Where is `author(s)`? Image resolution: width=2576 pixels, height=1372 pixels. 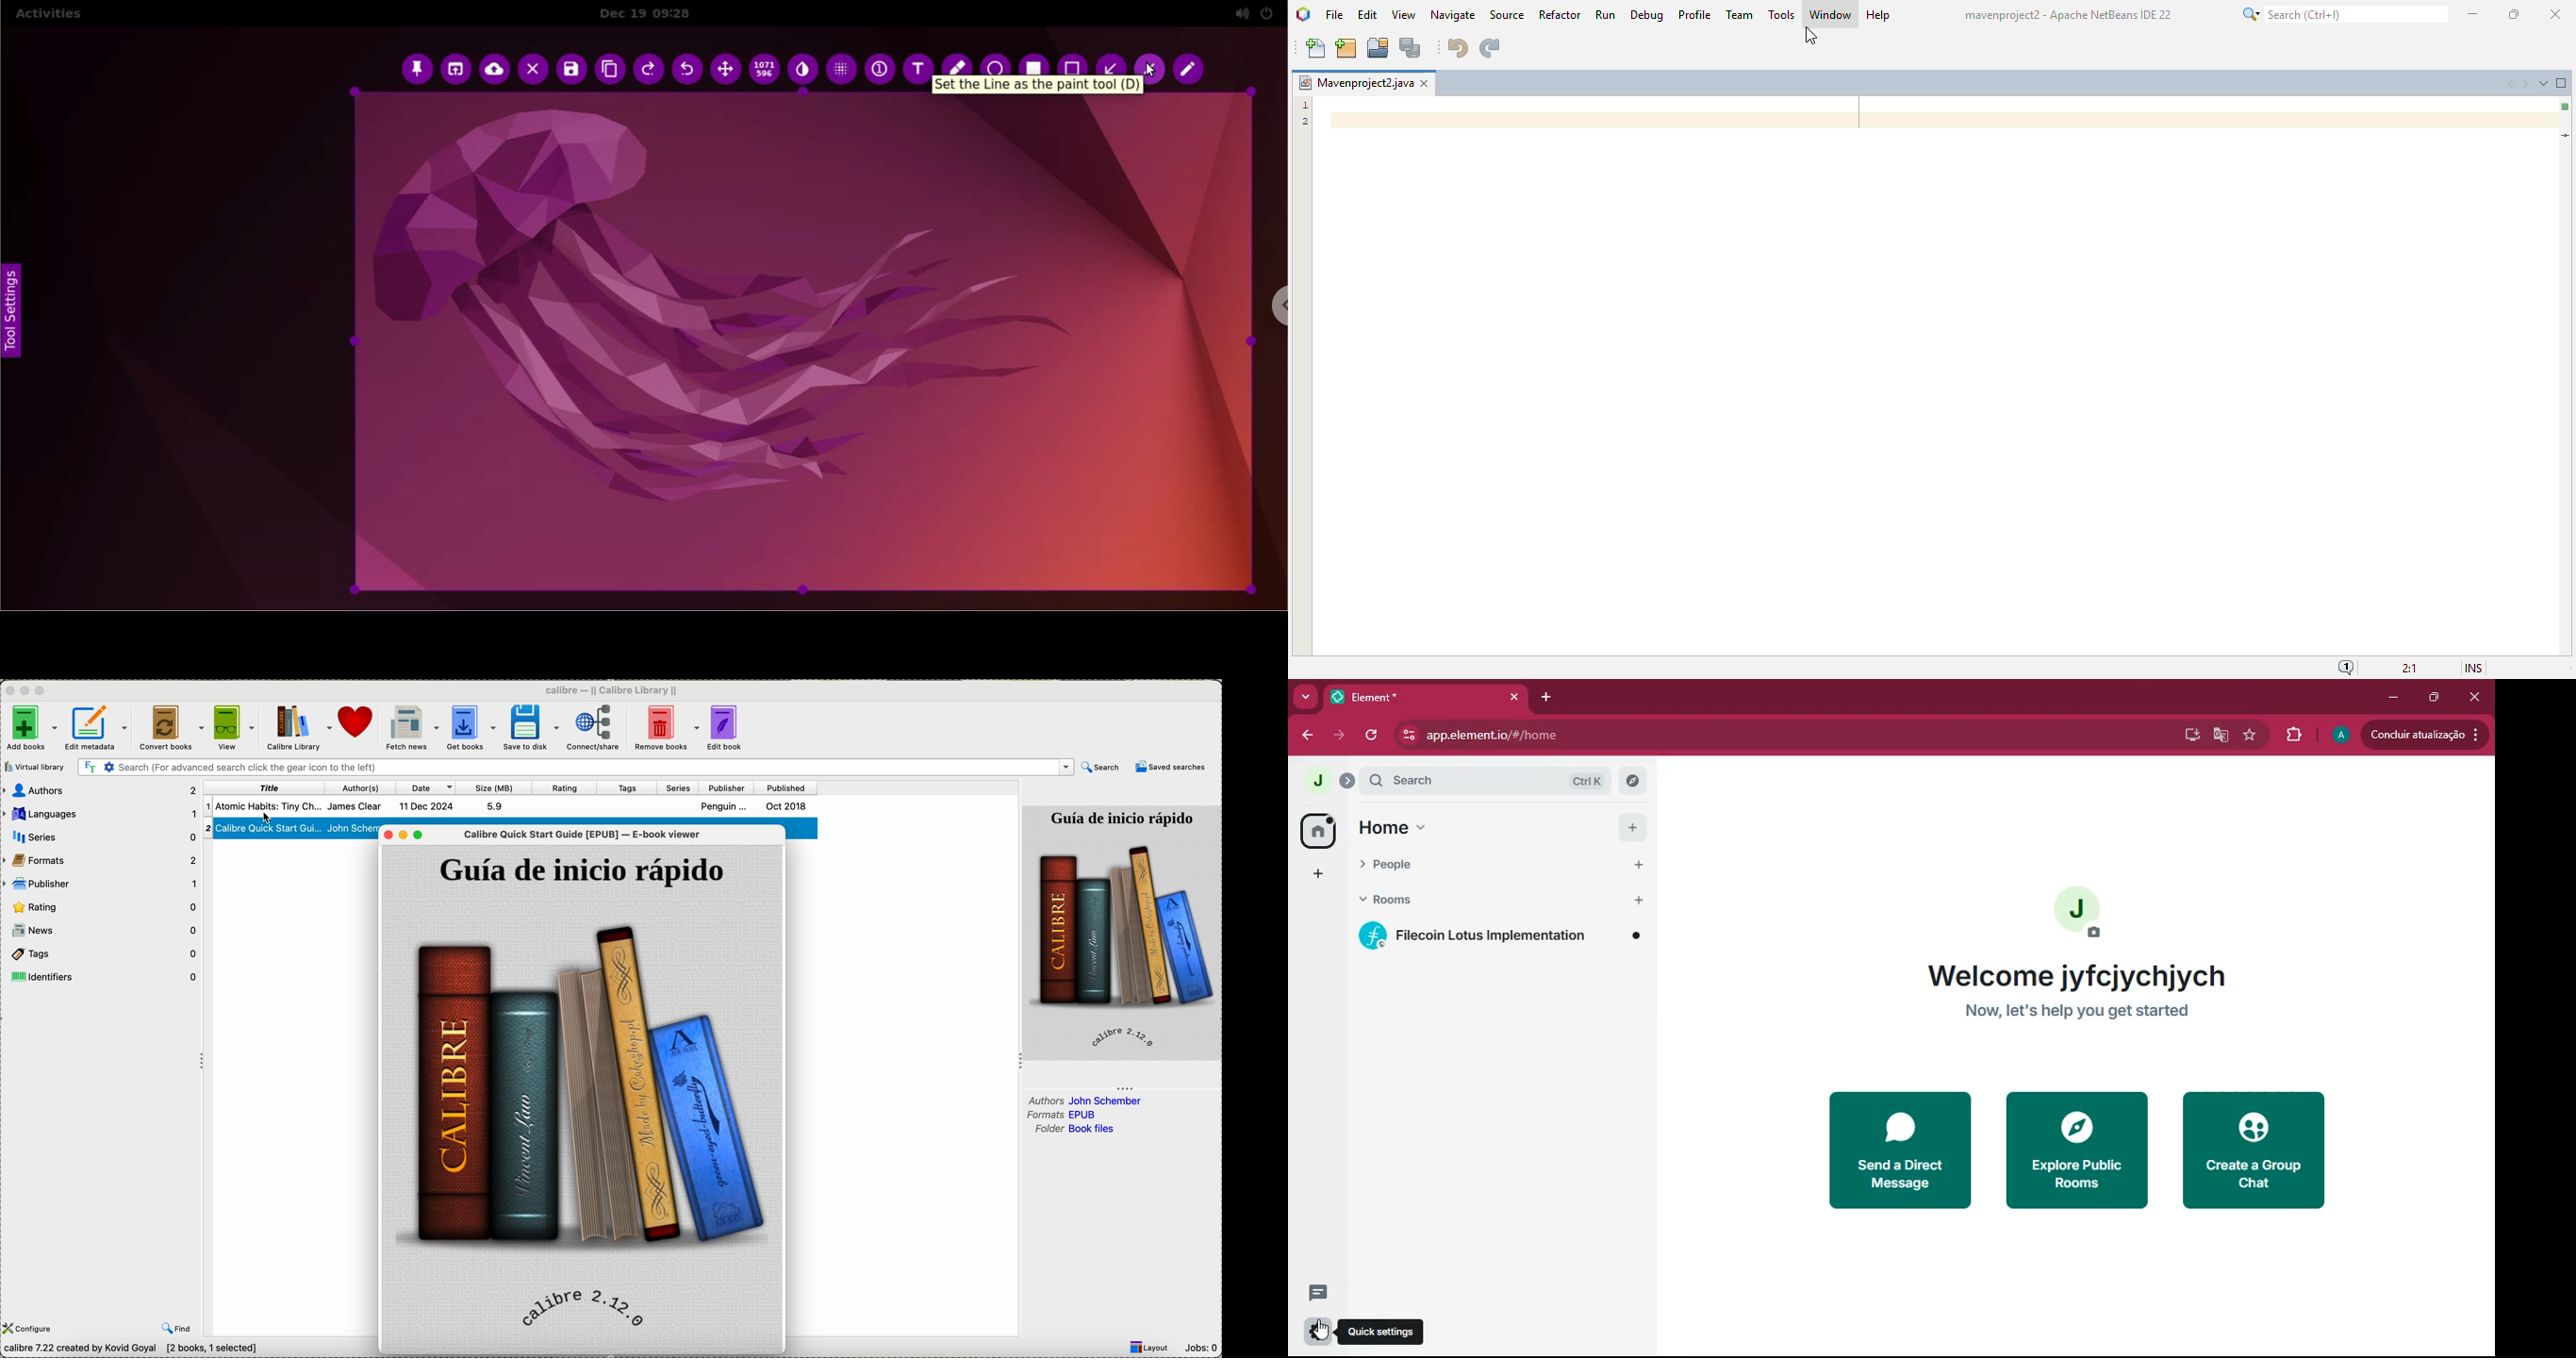 author(s) is located at coordinates (360, 788).